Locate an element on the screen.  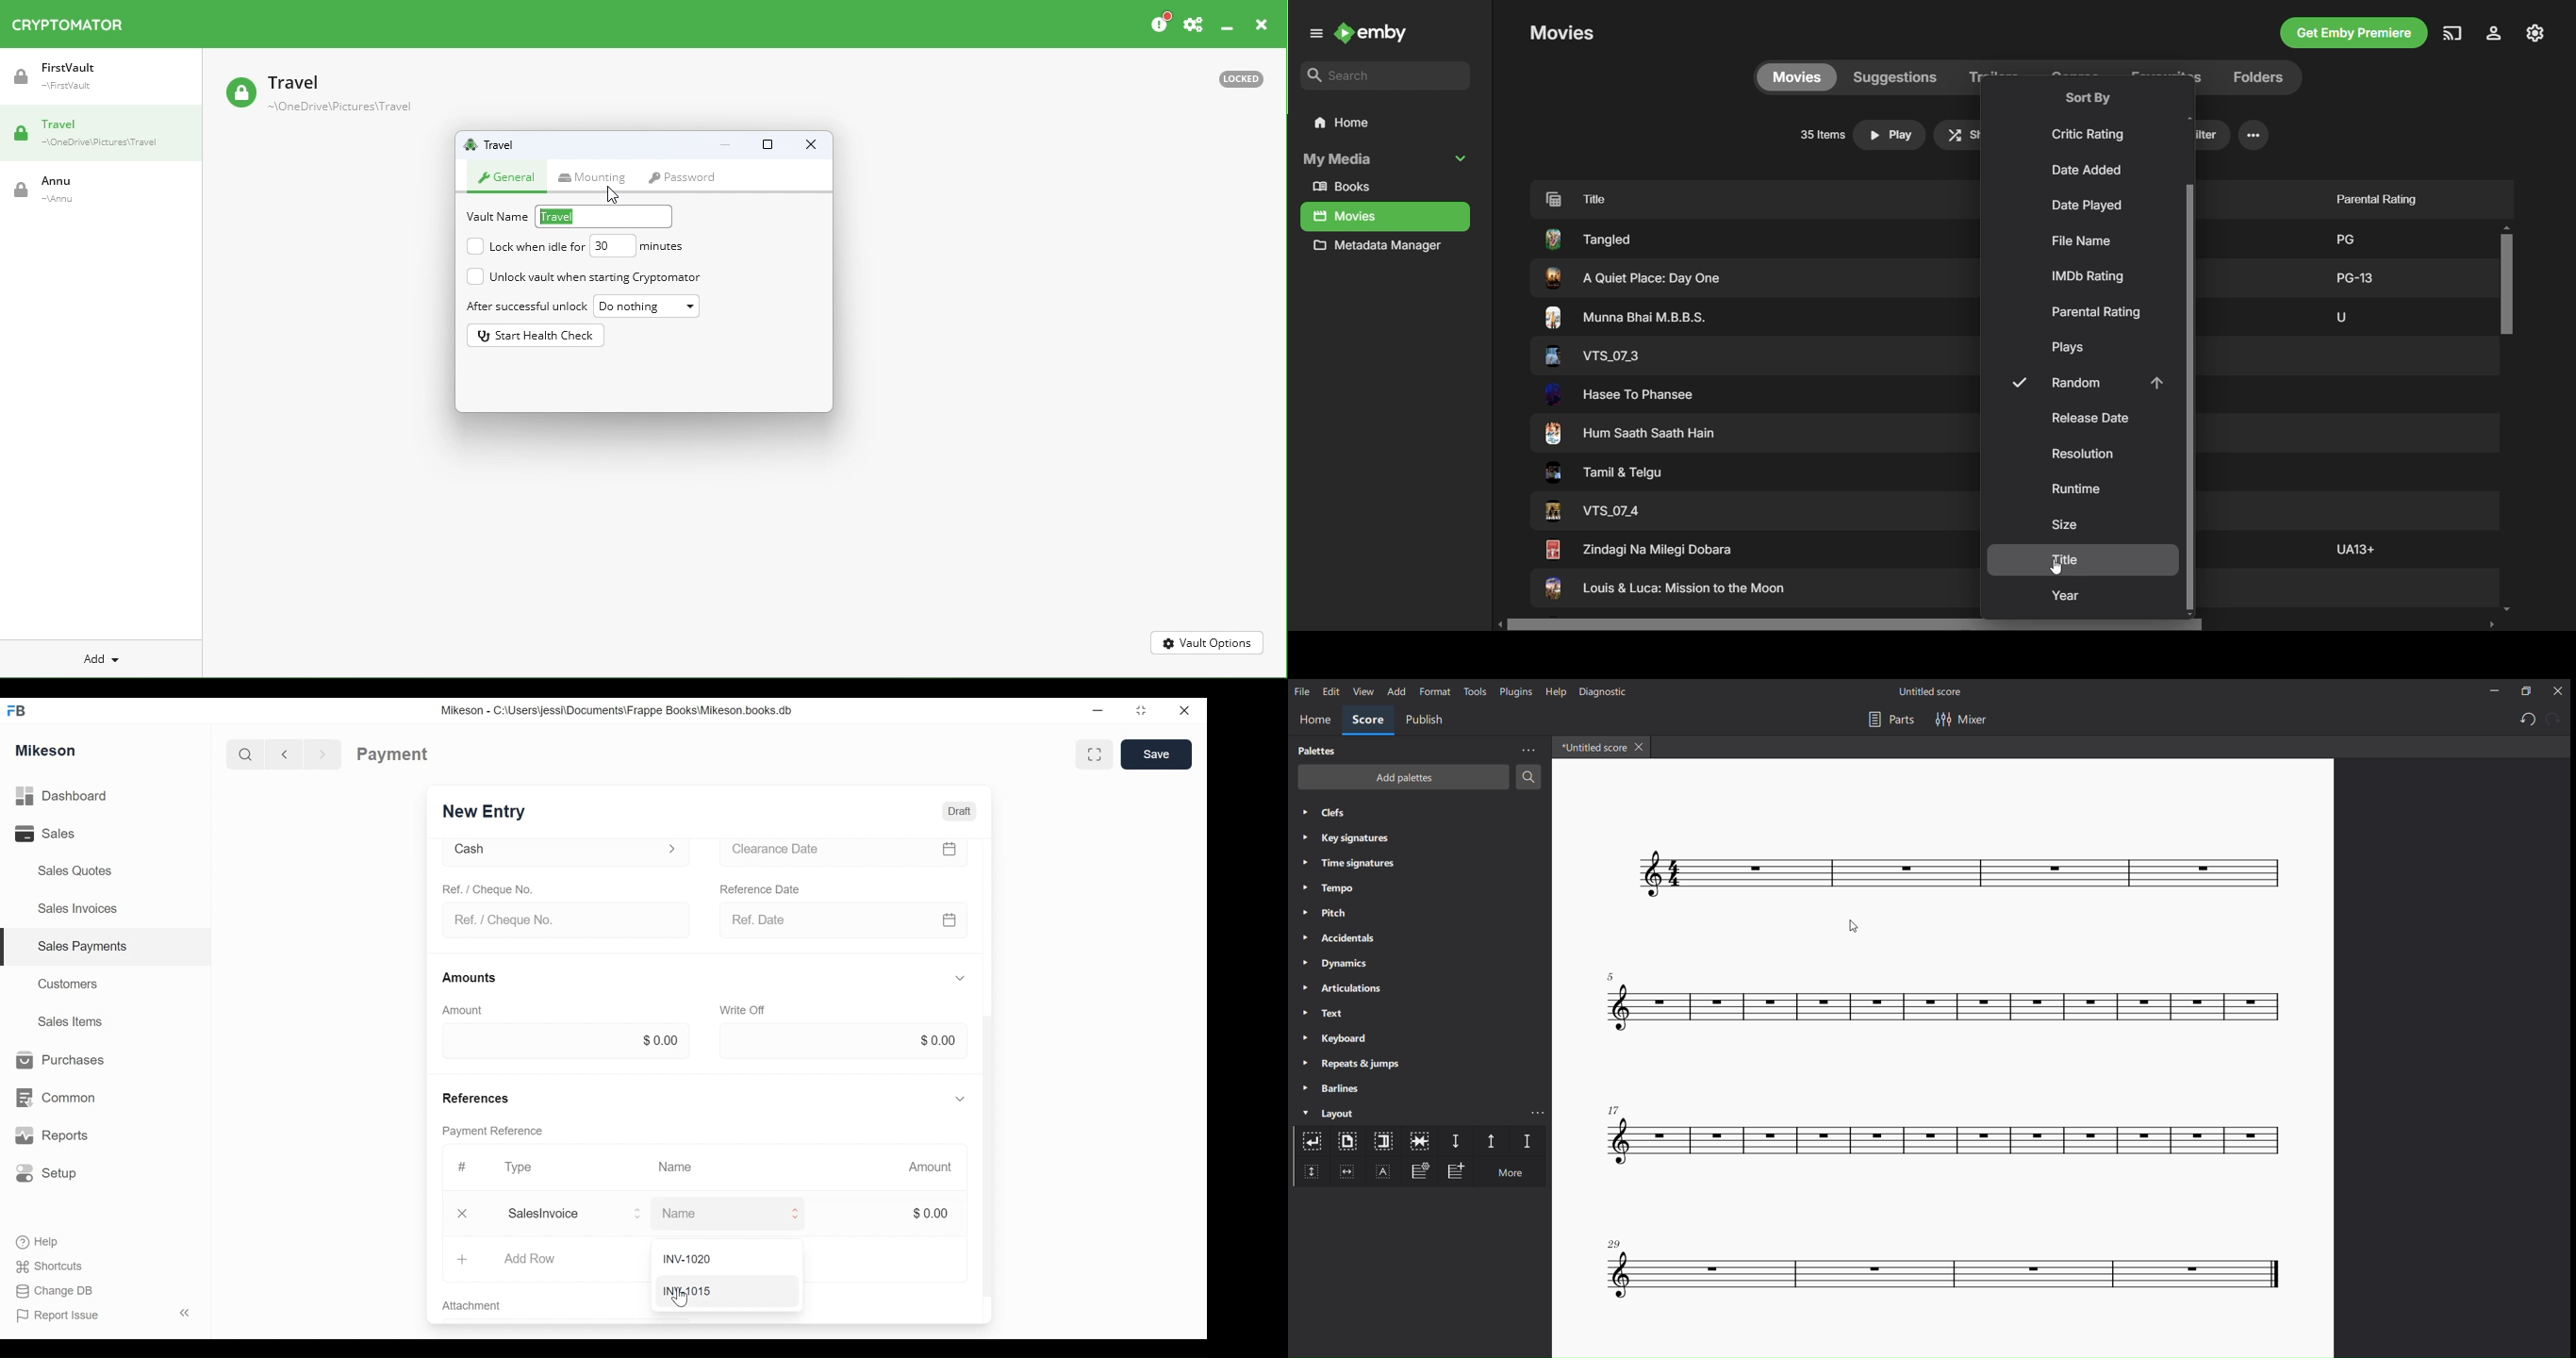
Dashboard is located at coordinates (82, 797).